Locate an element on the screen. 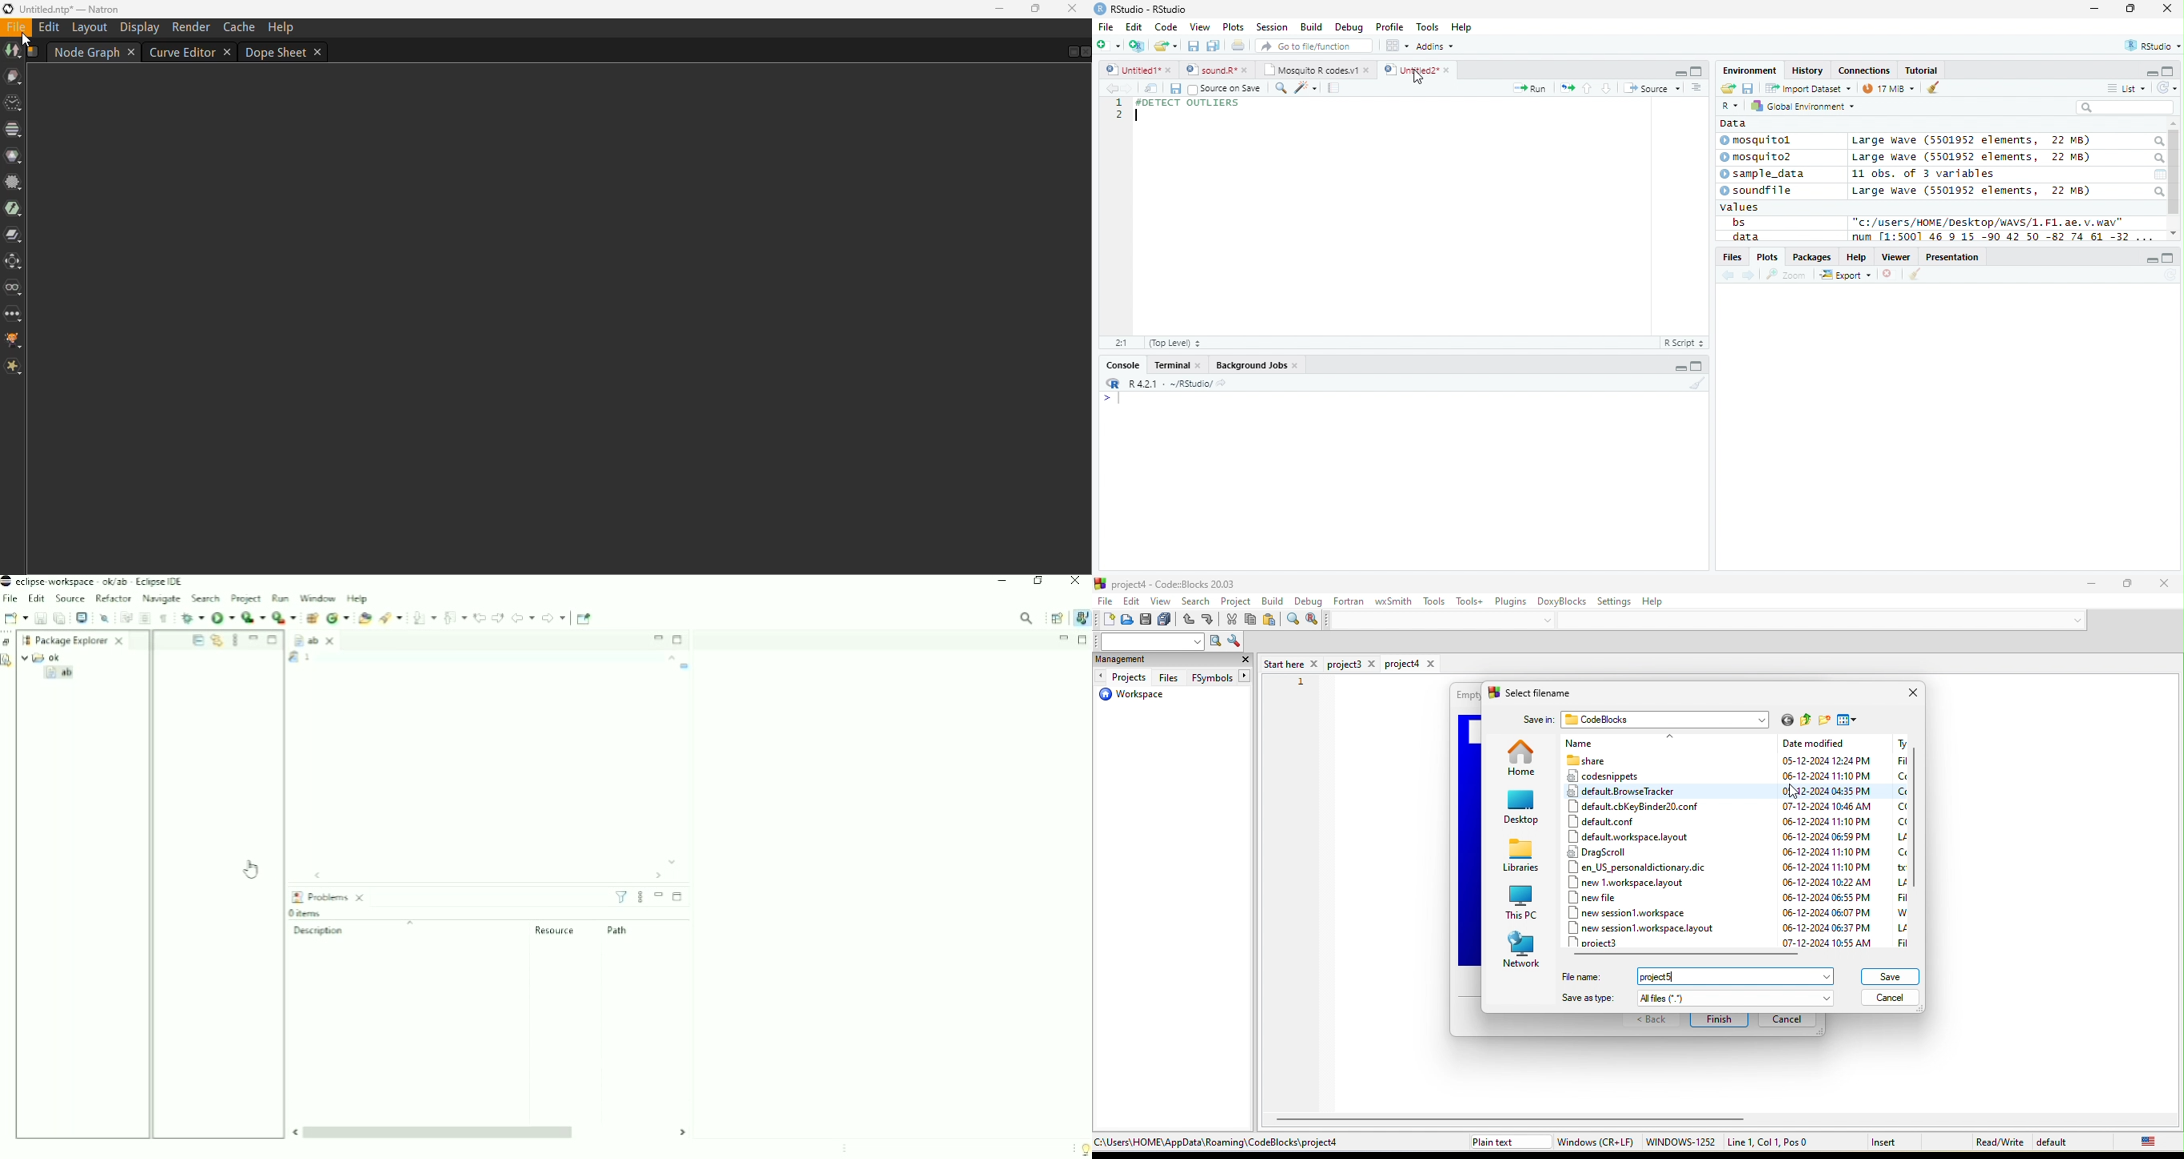 Image resolution: width=2184 pixels, height=1176 pixels. Save the current document is located at coordinates (1193, 46).